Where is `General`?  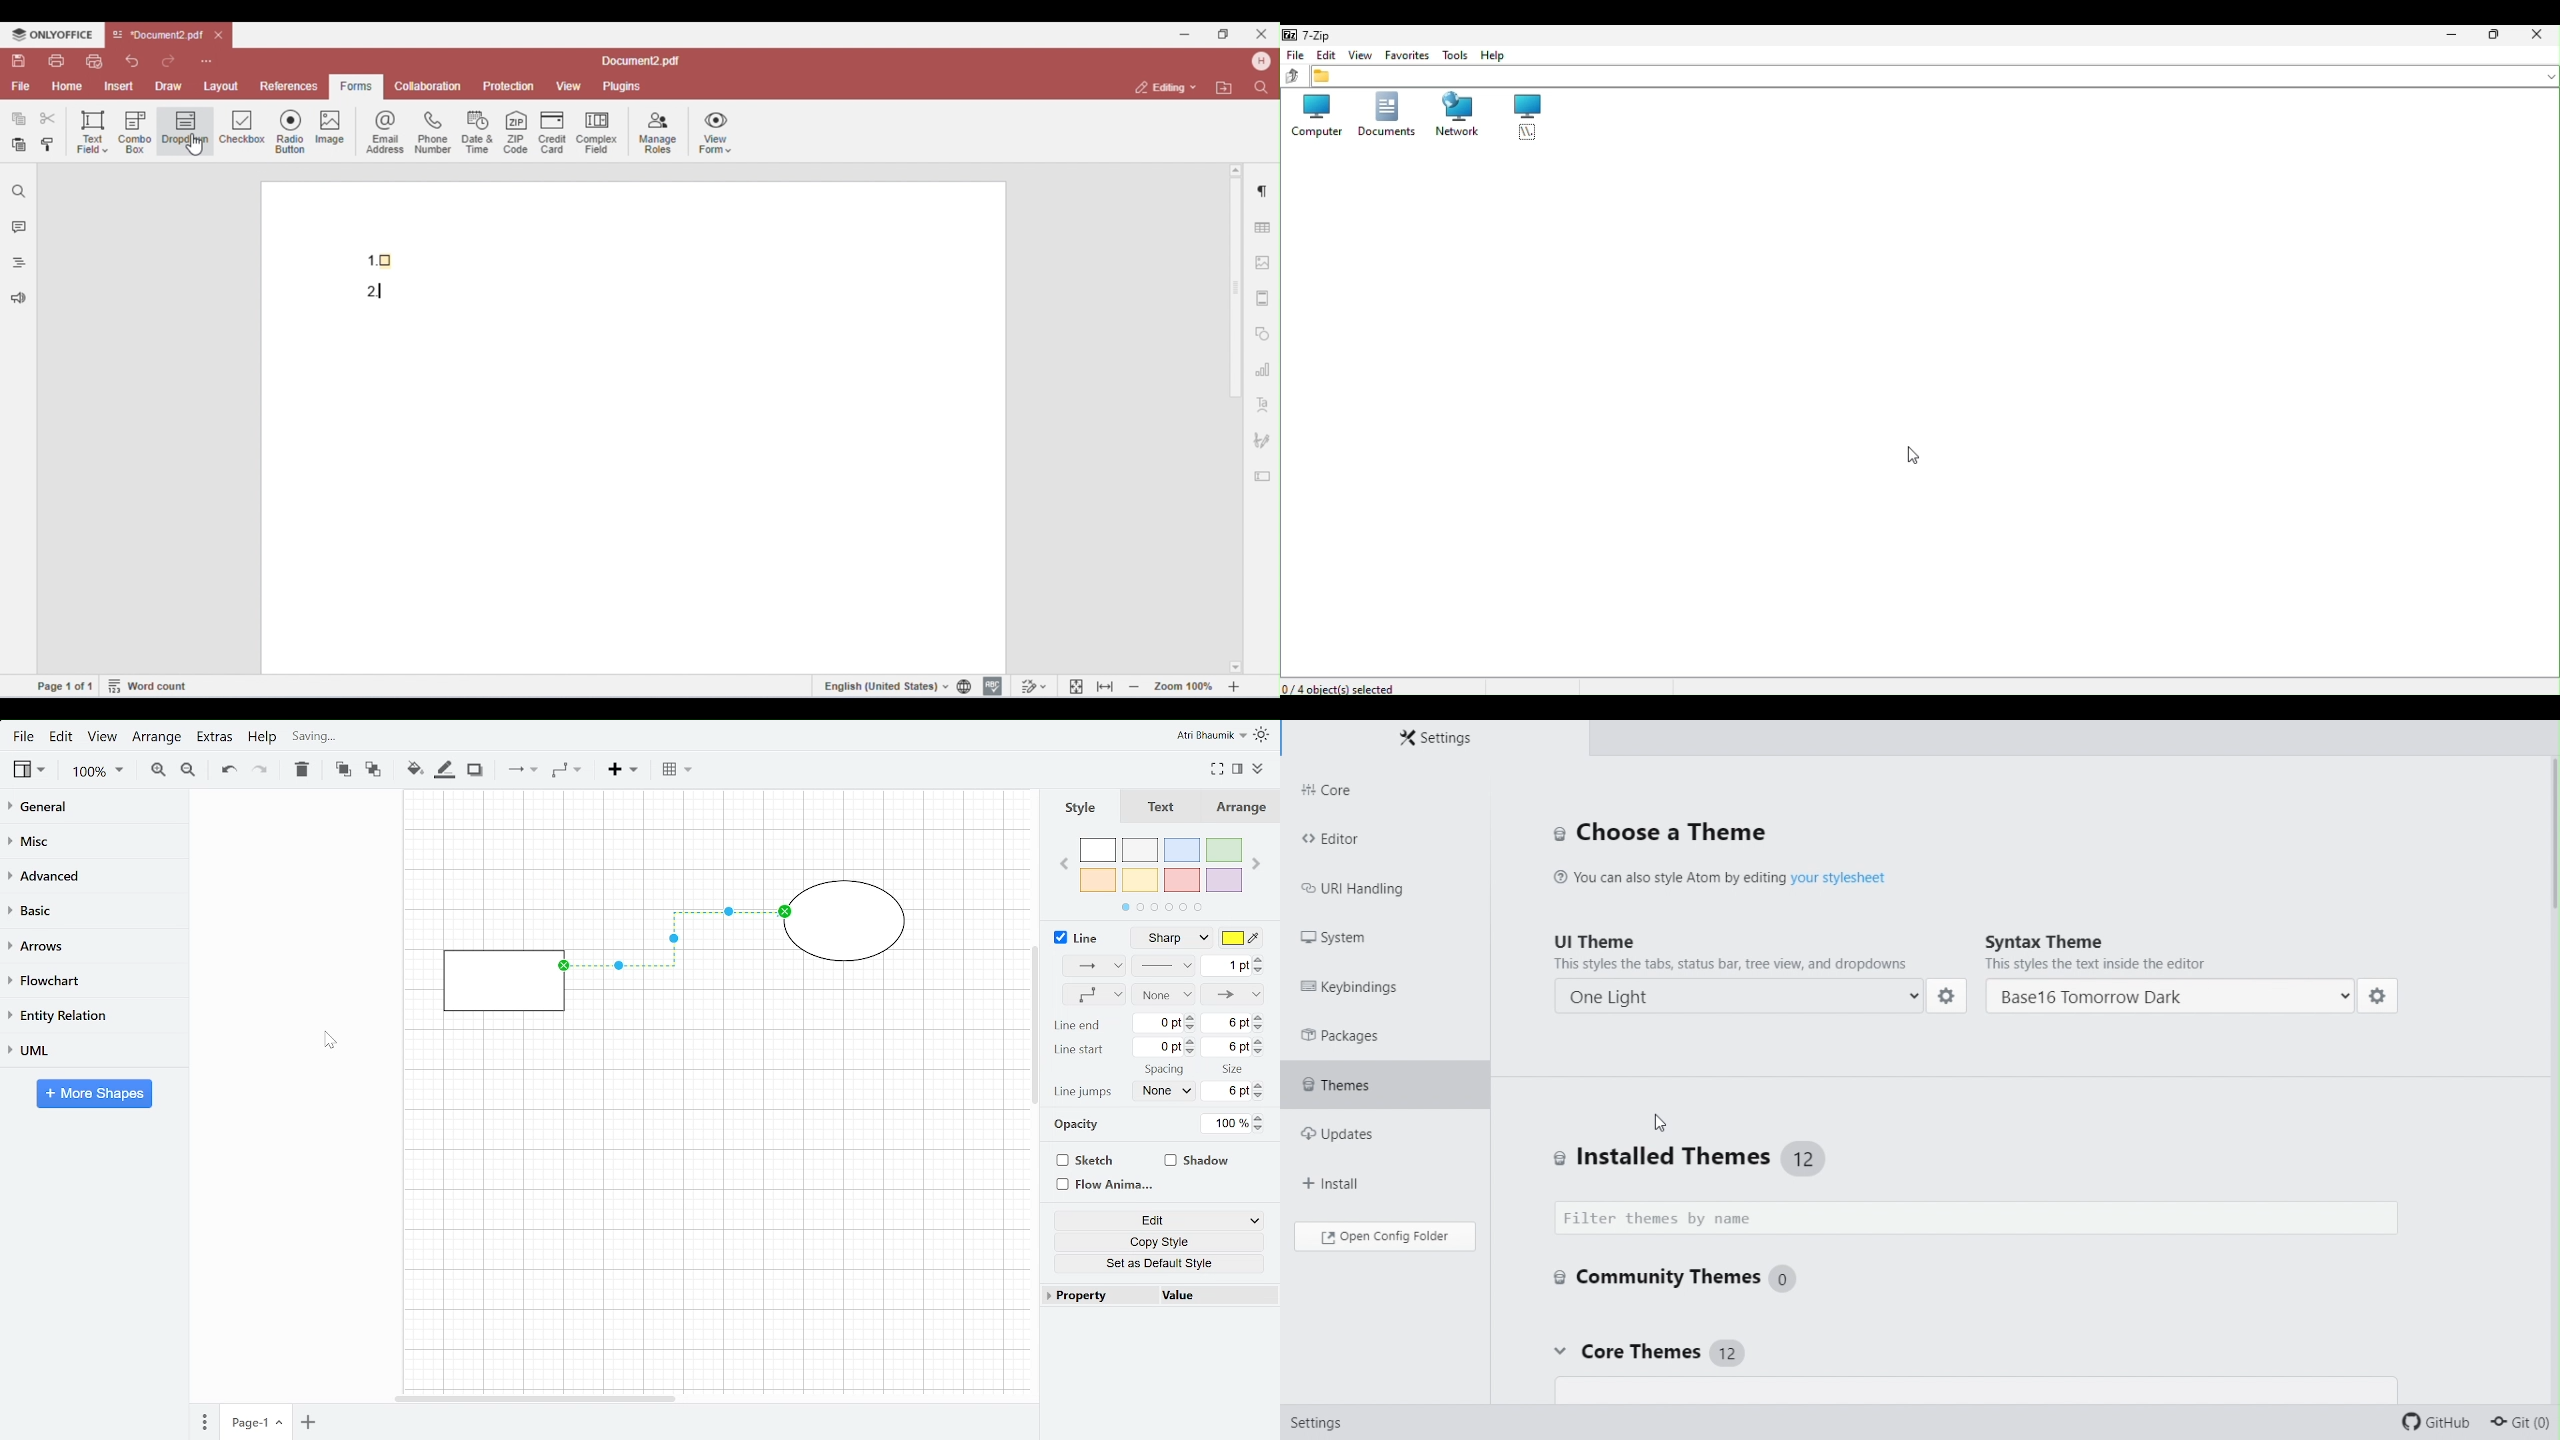 General is located at coordinates (93, 809).